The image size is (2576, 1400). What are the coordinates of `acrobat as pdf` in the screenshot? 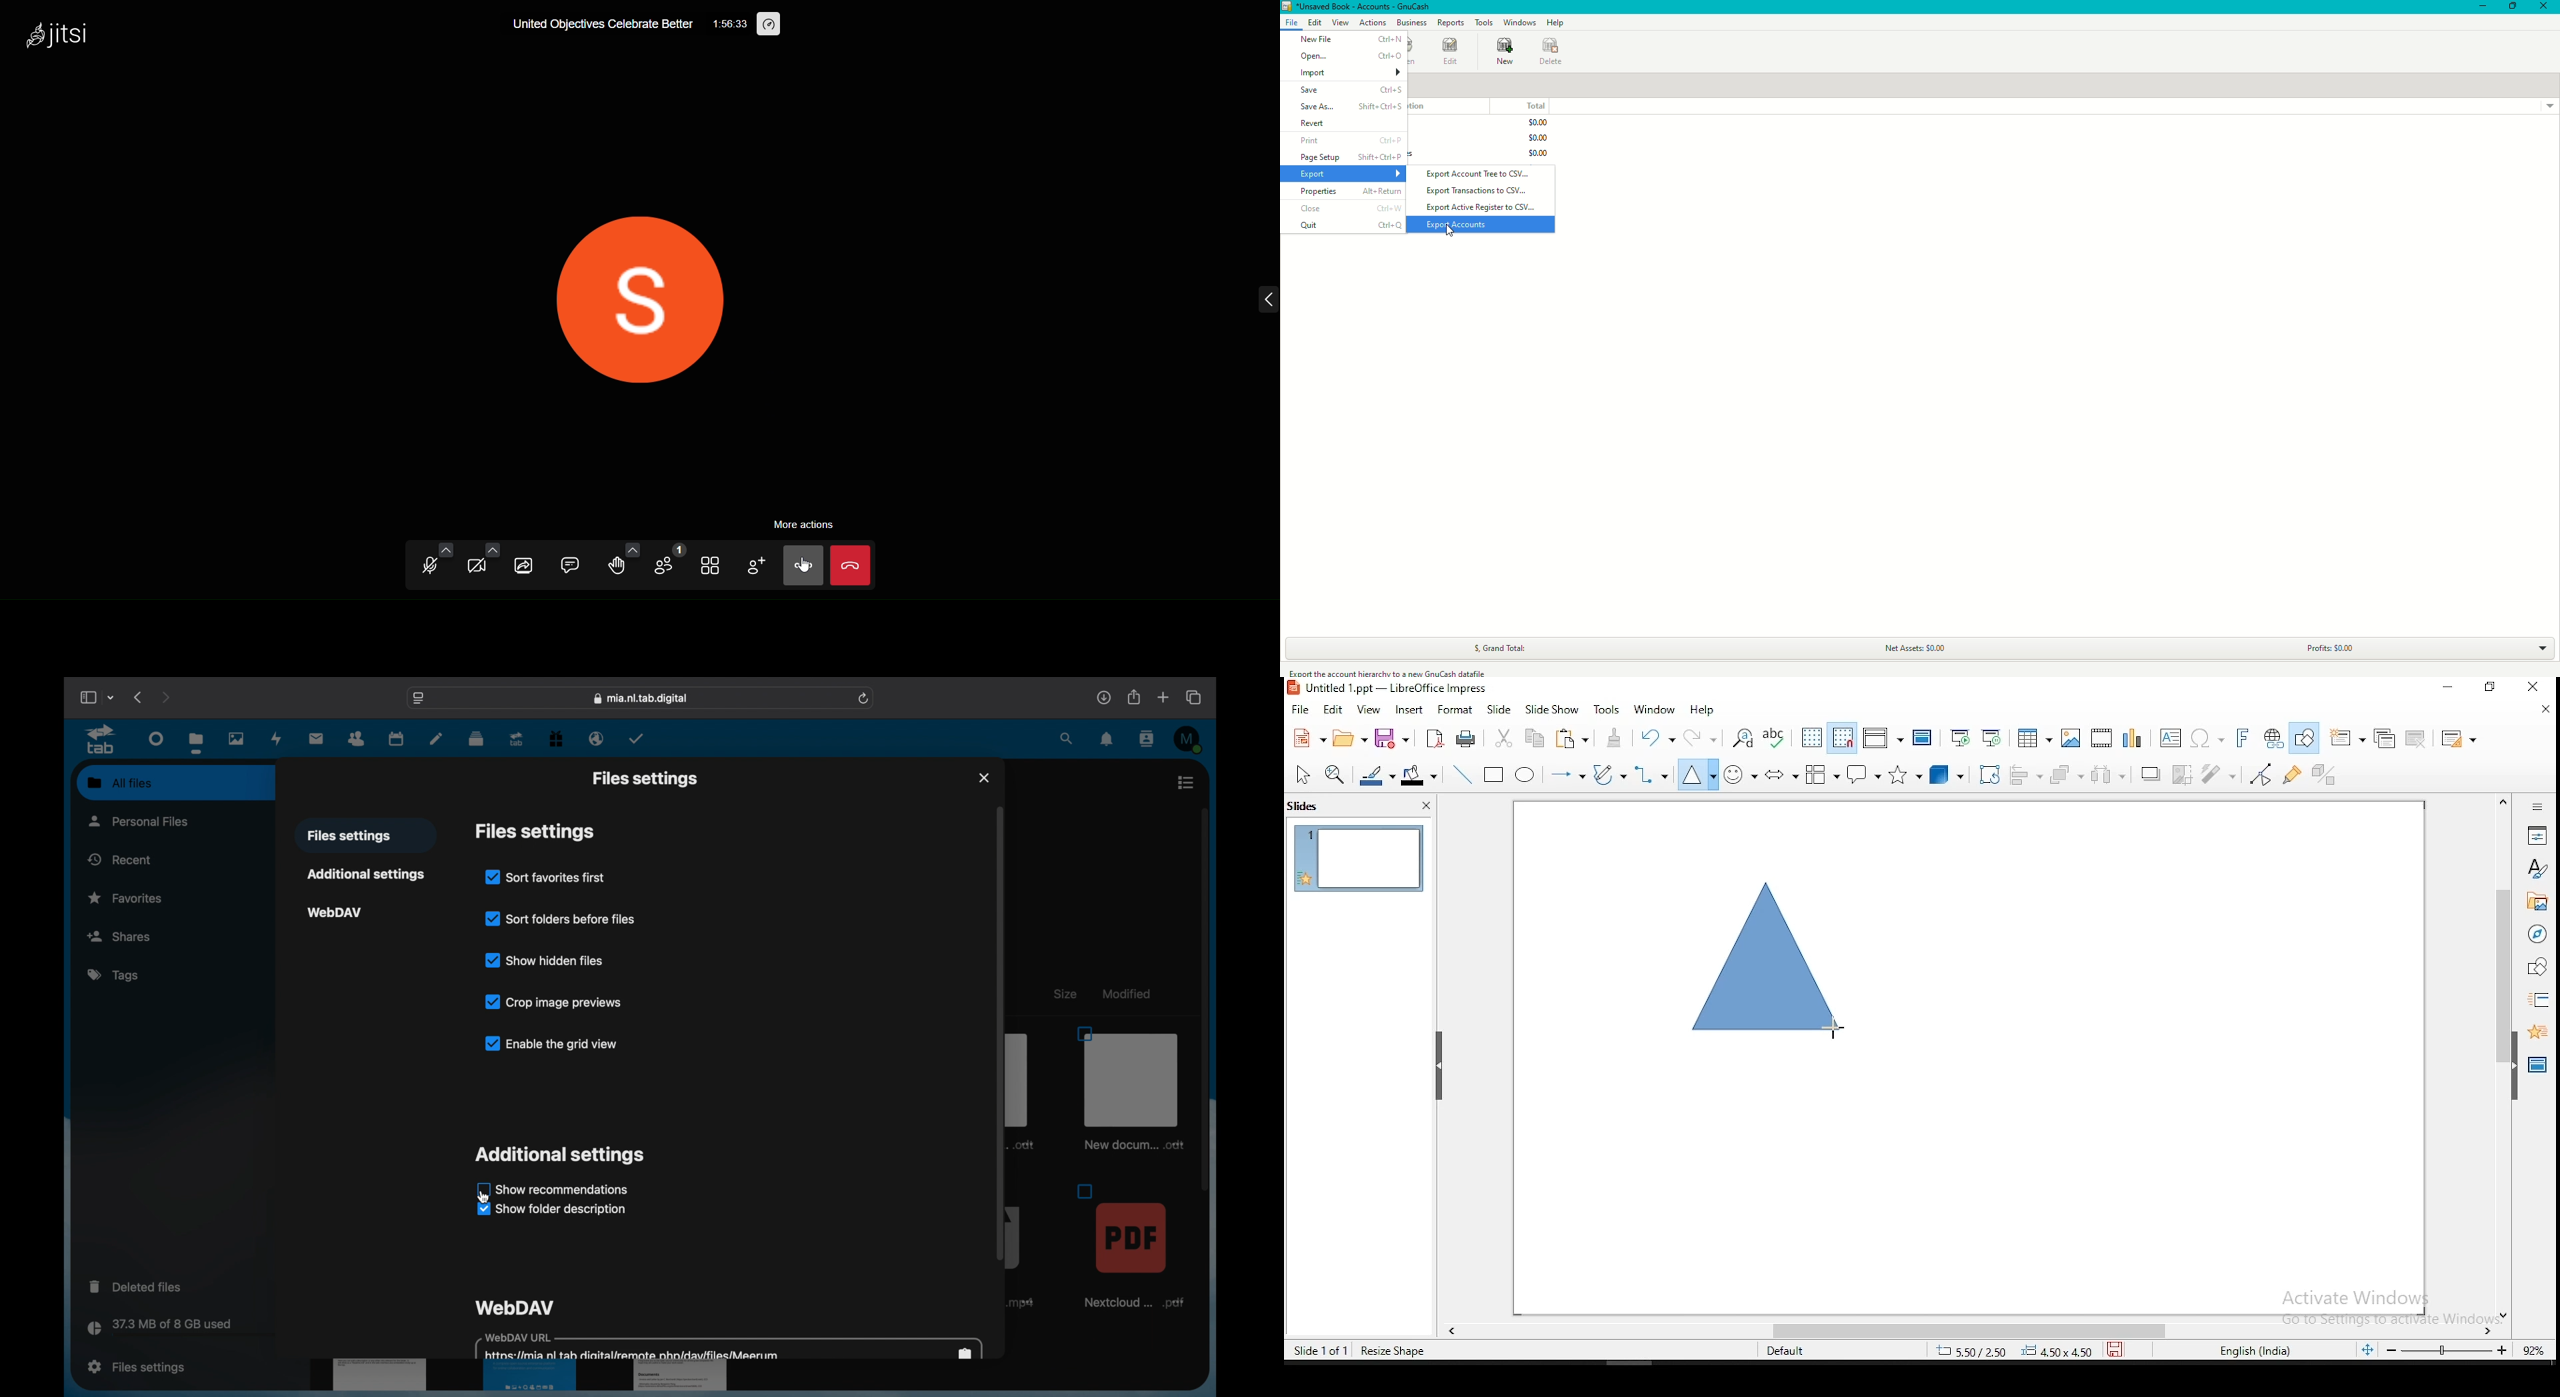 It's located at (1435, 739).